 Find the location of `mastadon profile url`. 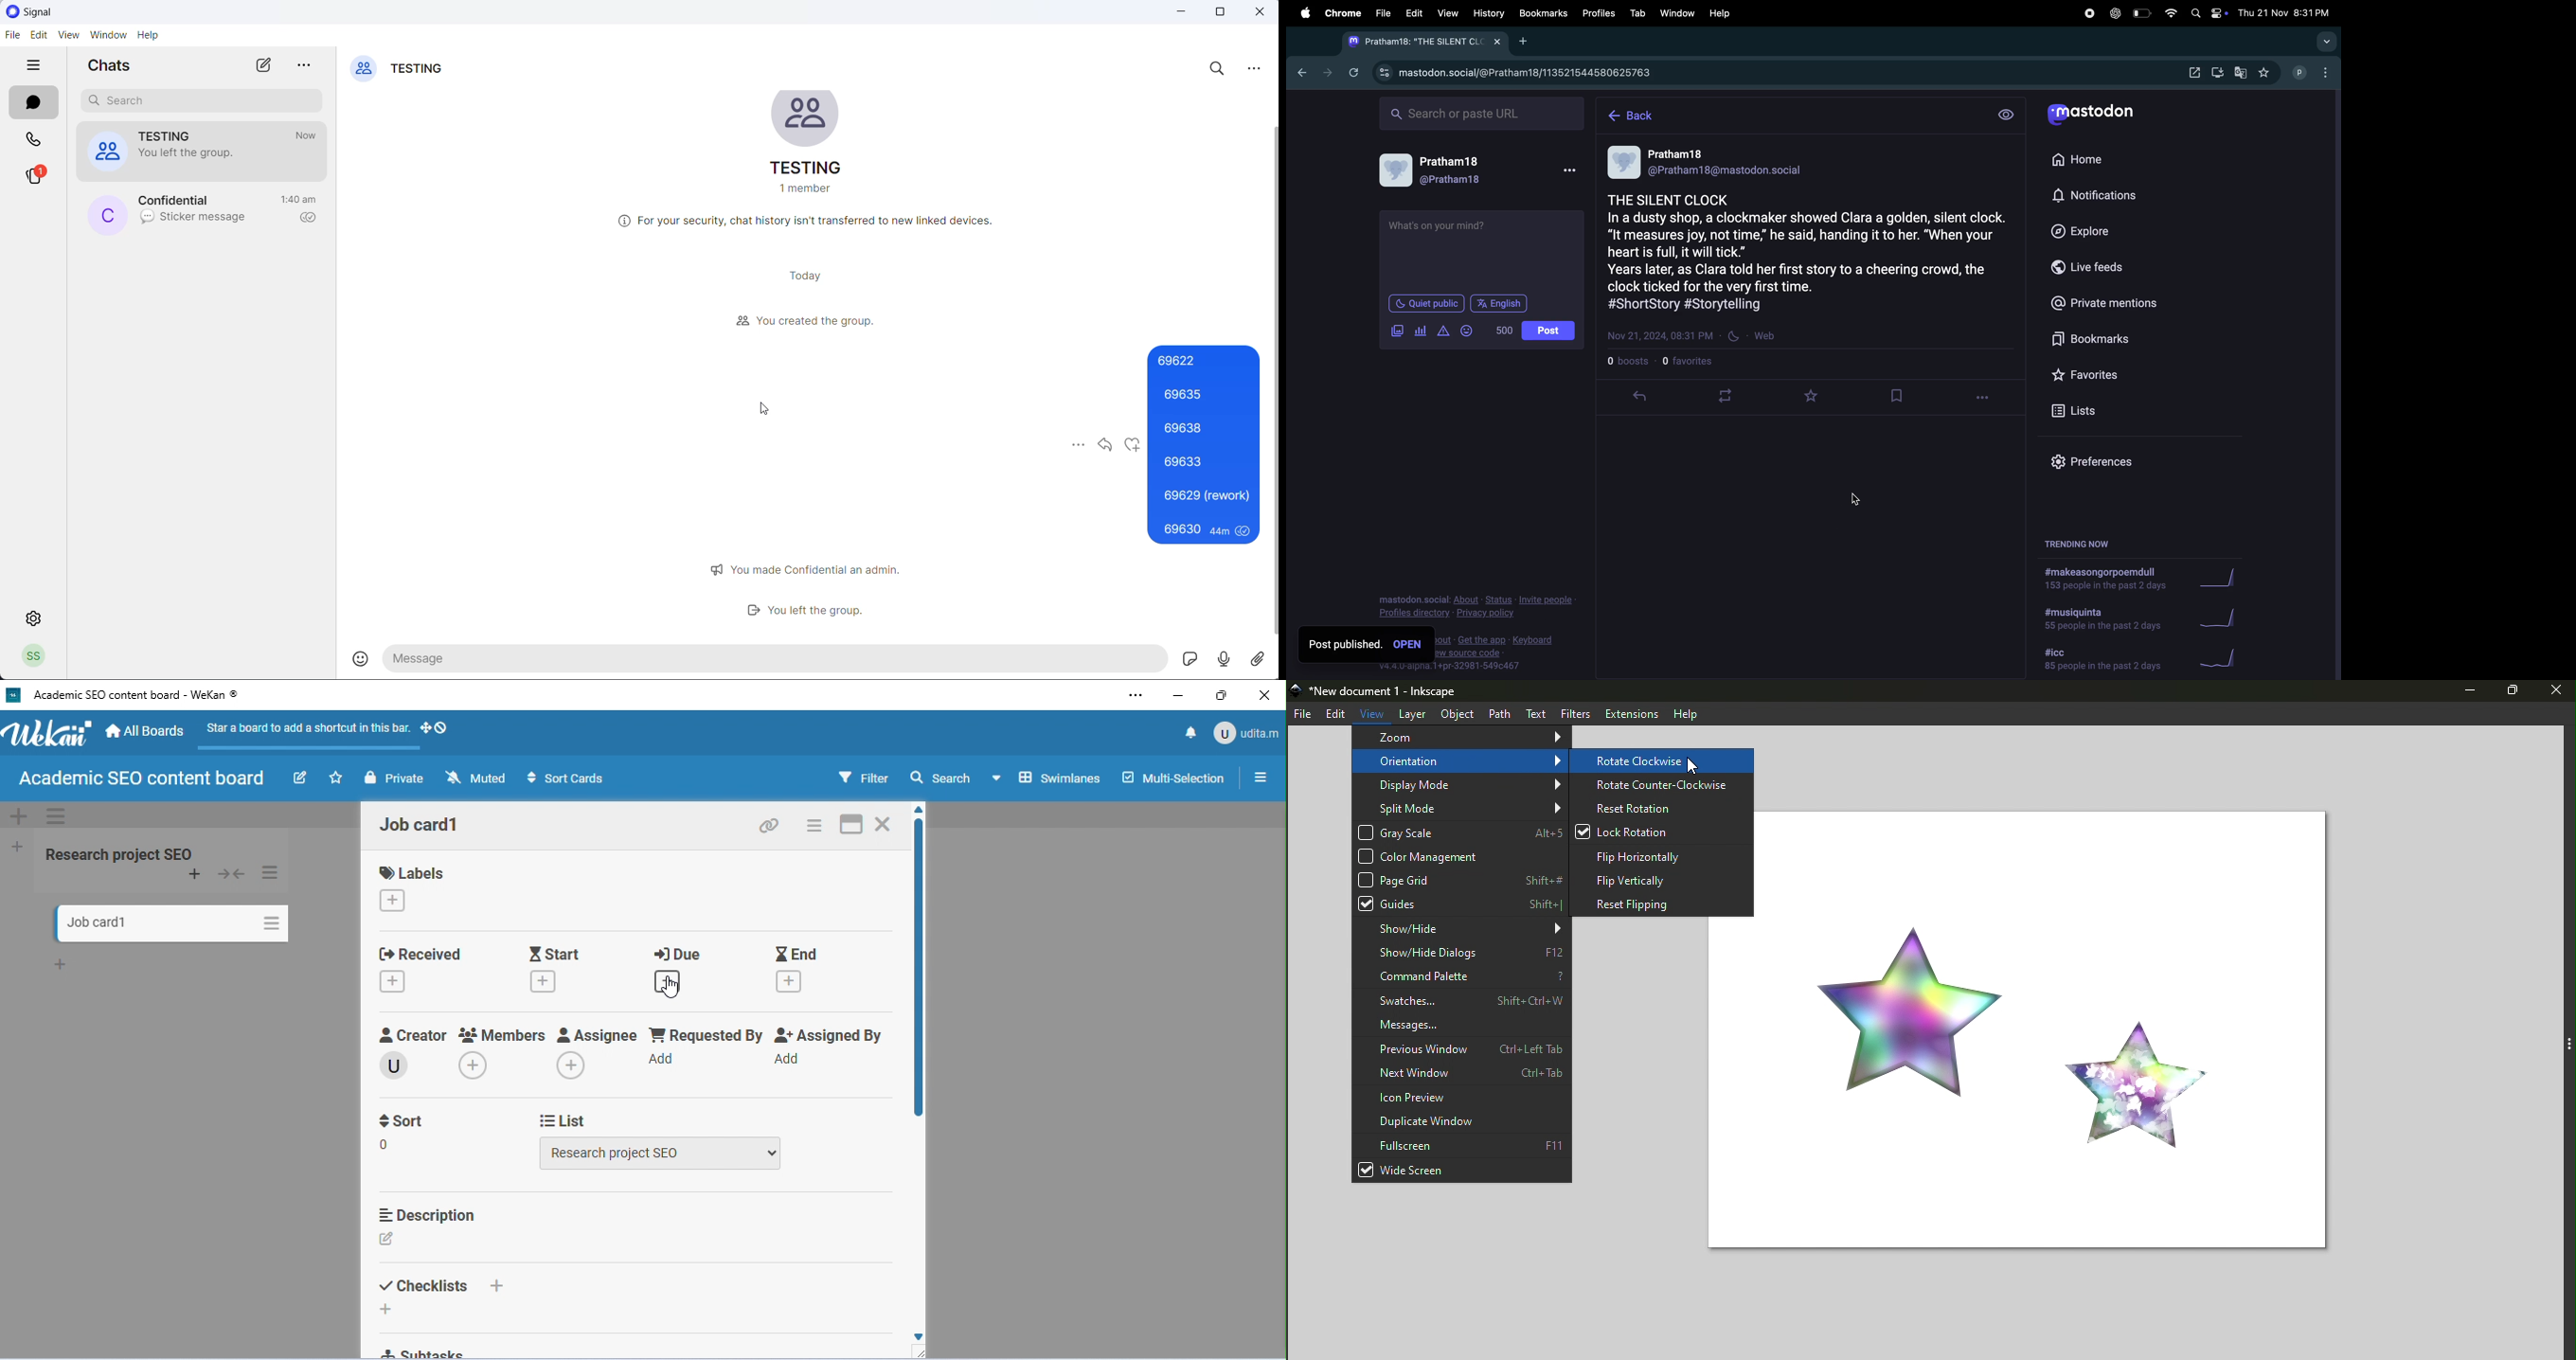

mastadon profile url is located at coordinates (1516, 74).